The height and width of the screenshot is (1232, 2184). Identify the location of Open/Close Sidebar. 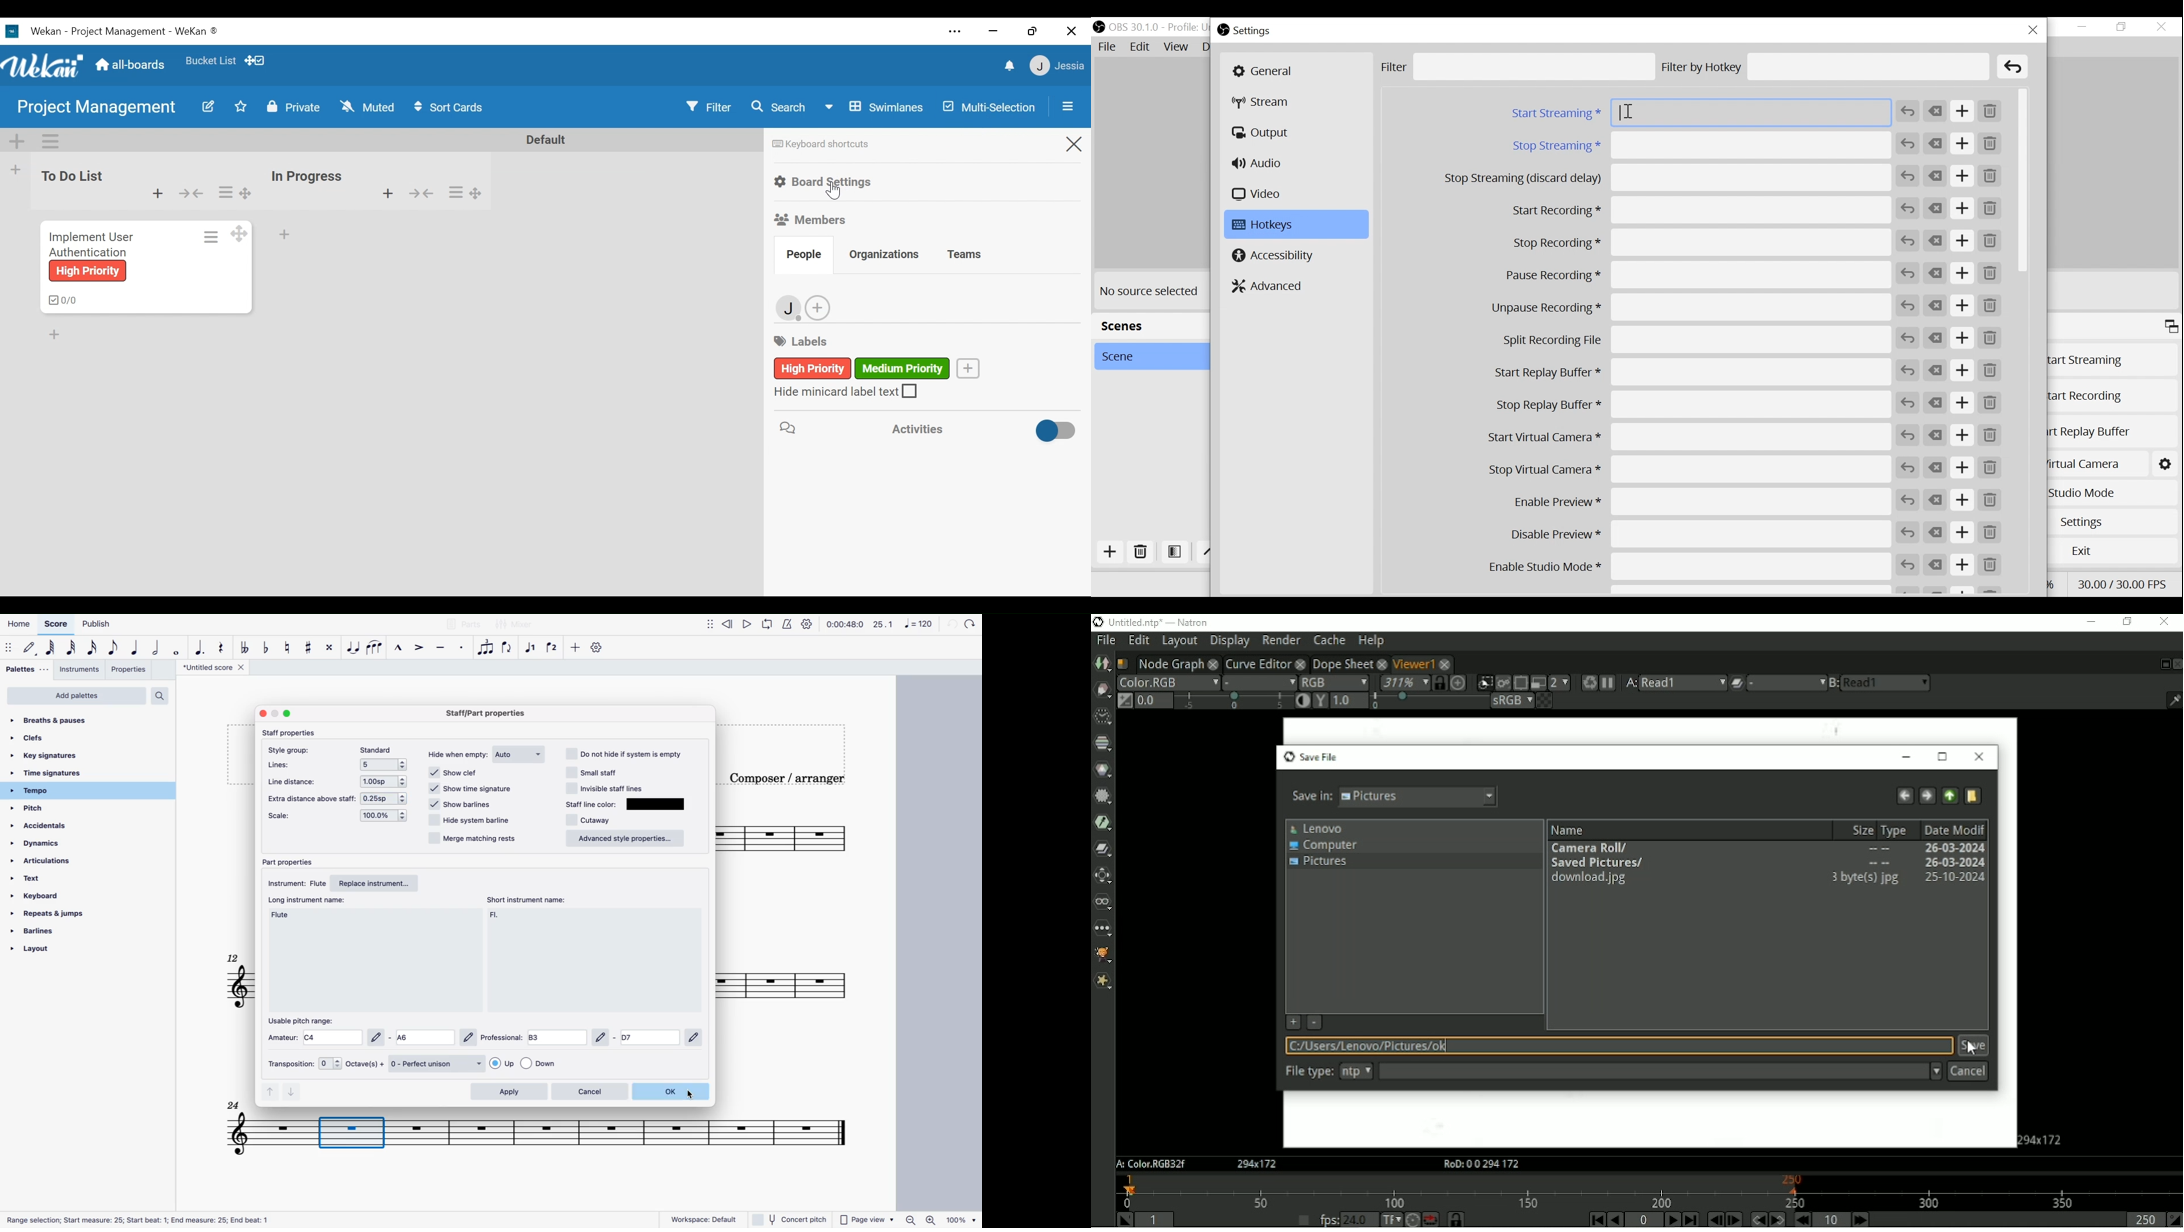
(1067, 106).